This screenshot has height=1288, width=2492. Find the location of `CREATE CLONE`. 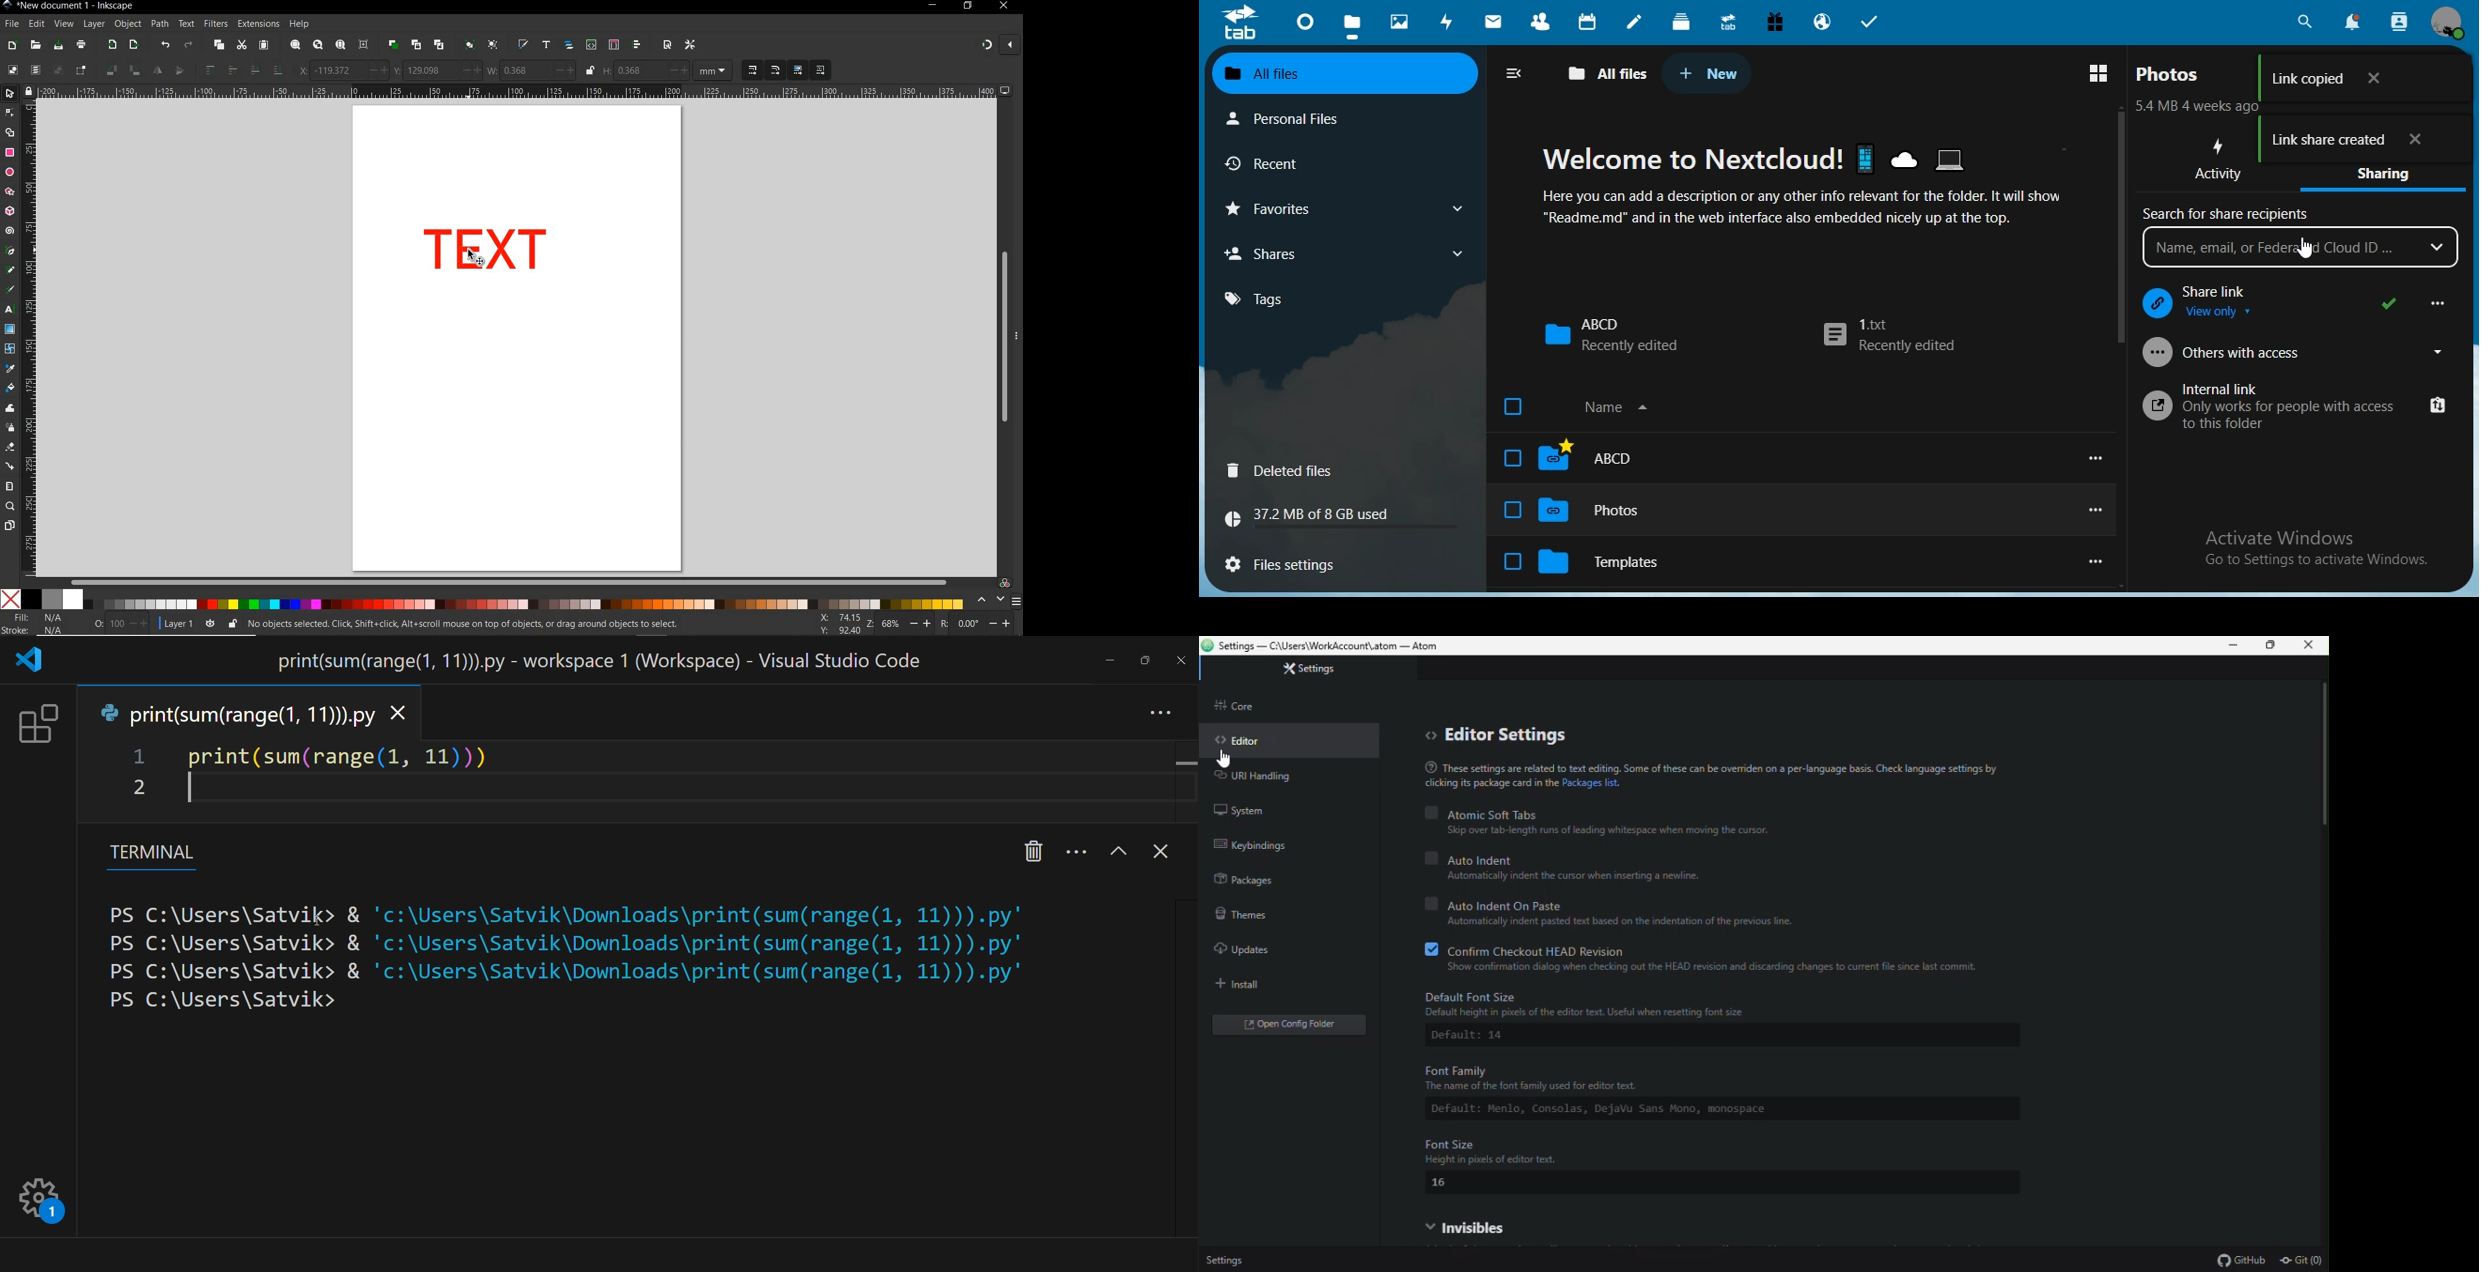

CREATE CLONE is located at coordinates (416, 44).